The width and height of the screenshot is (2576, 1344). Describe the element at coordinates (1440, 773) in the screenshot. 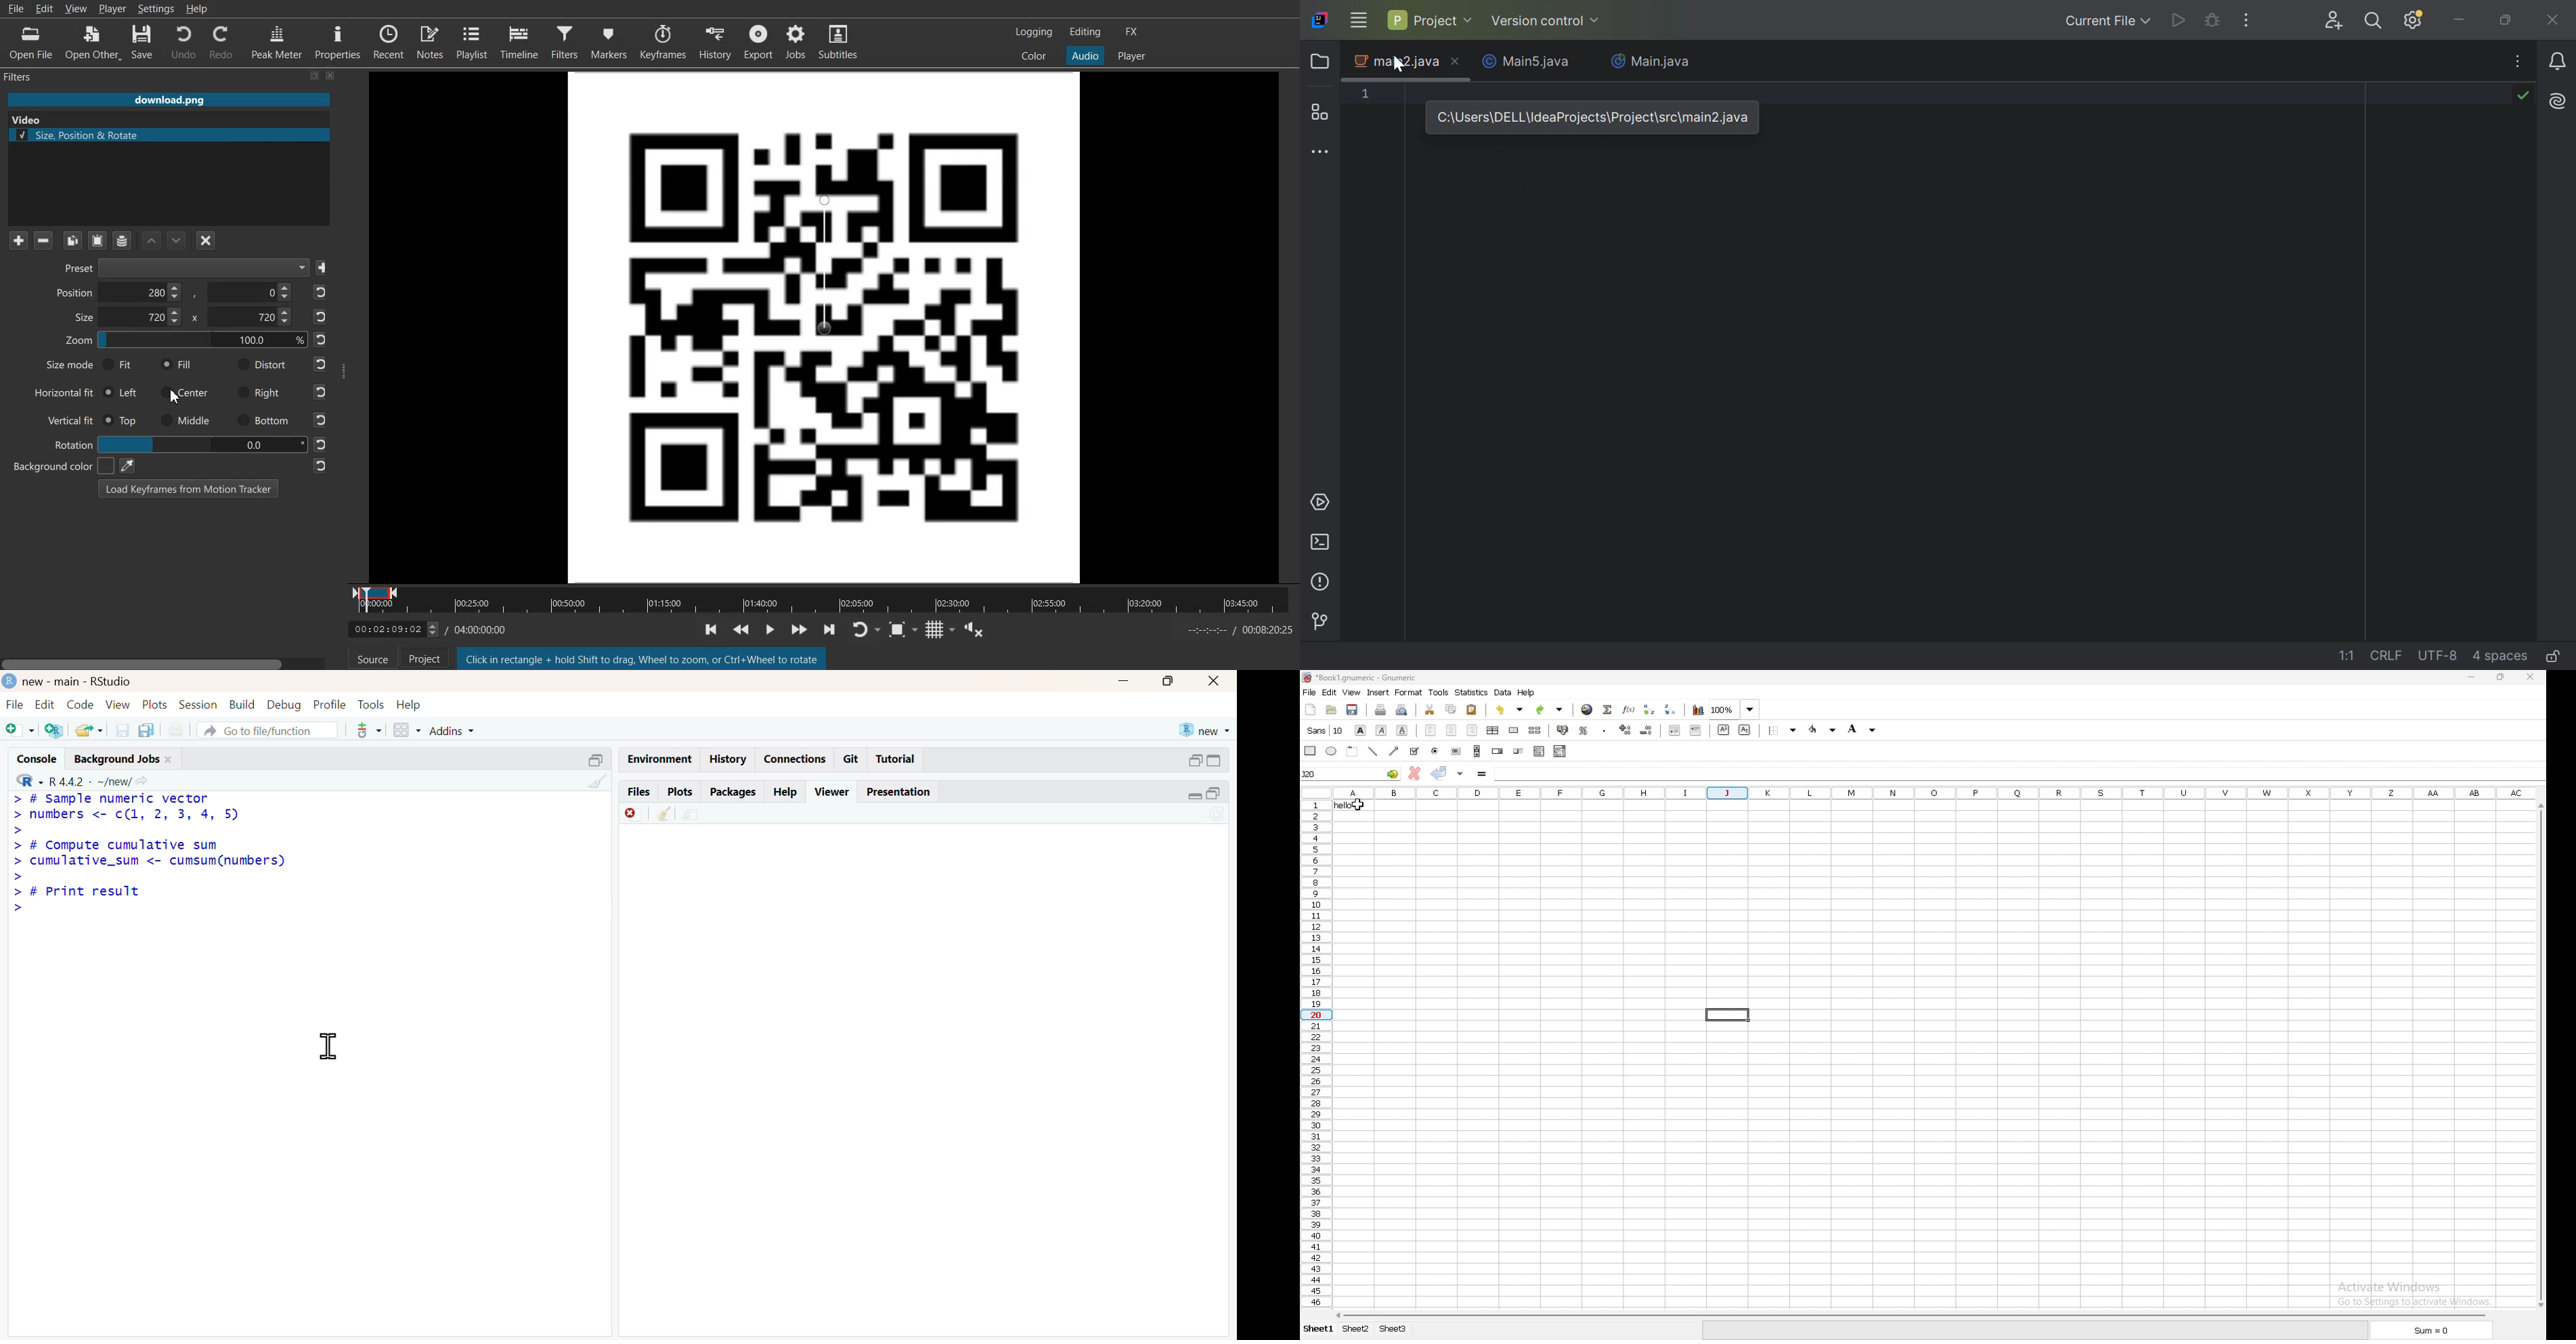

I see `accept change` at that location.